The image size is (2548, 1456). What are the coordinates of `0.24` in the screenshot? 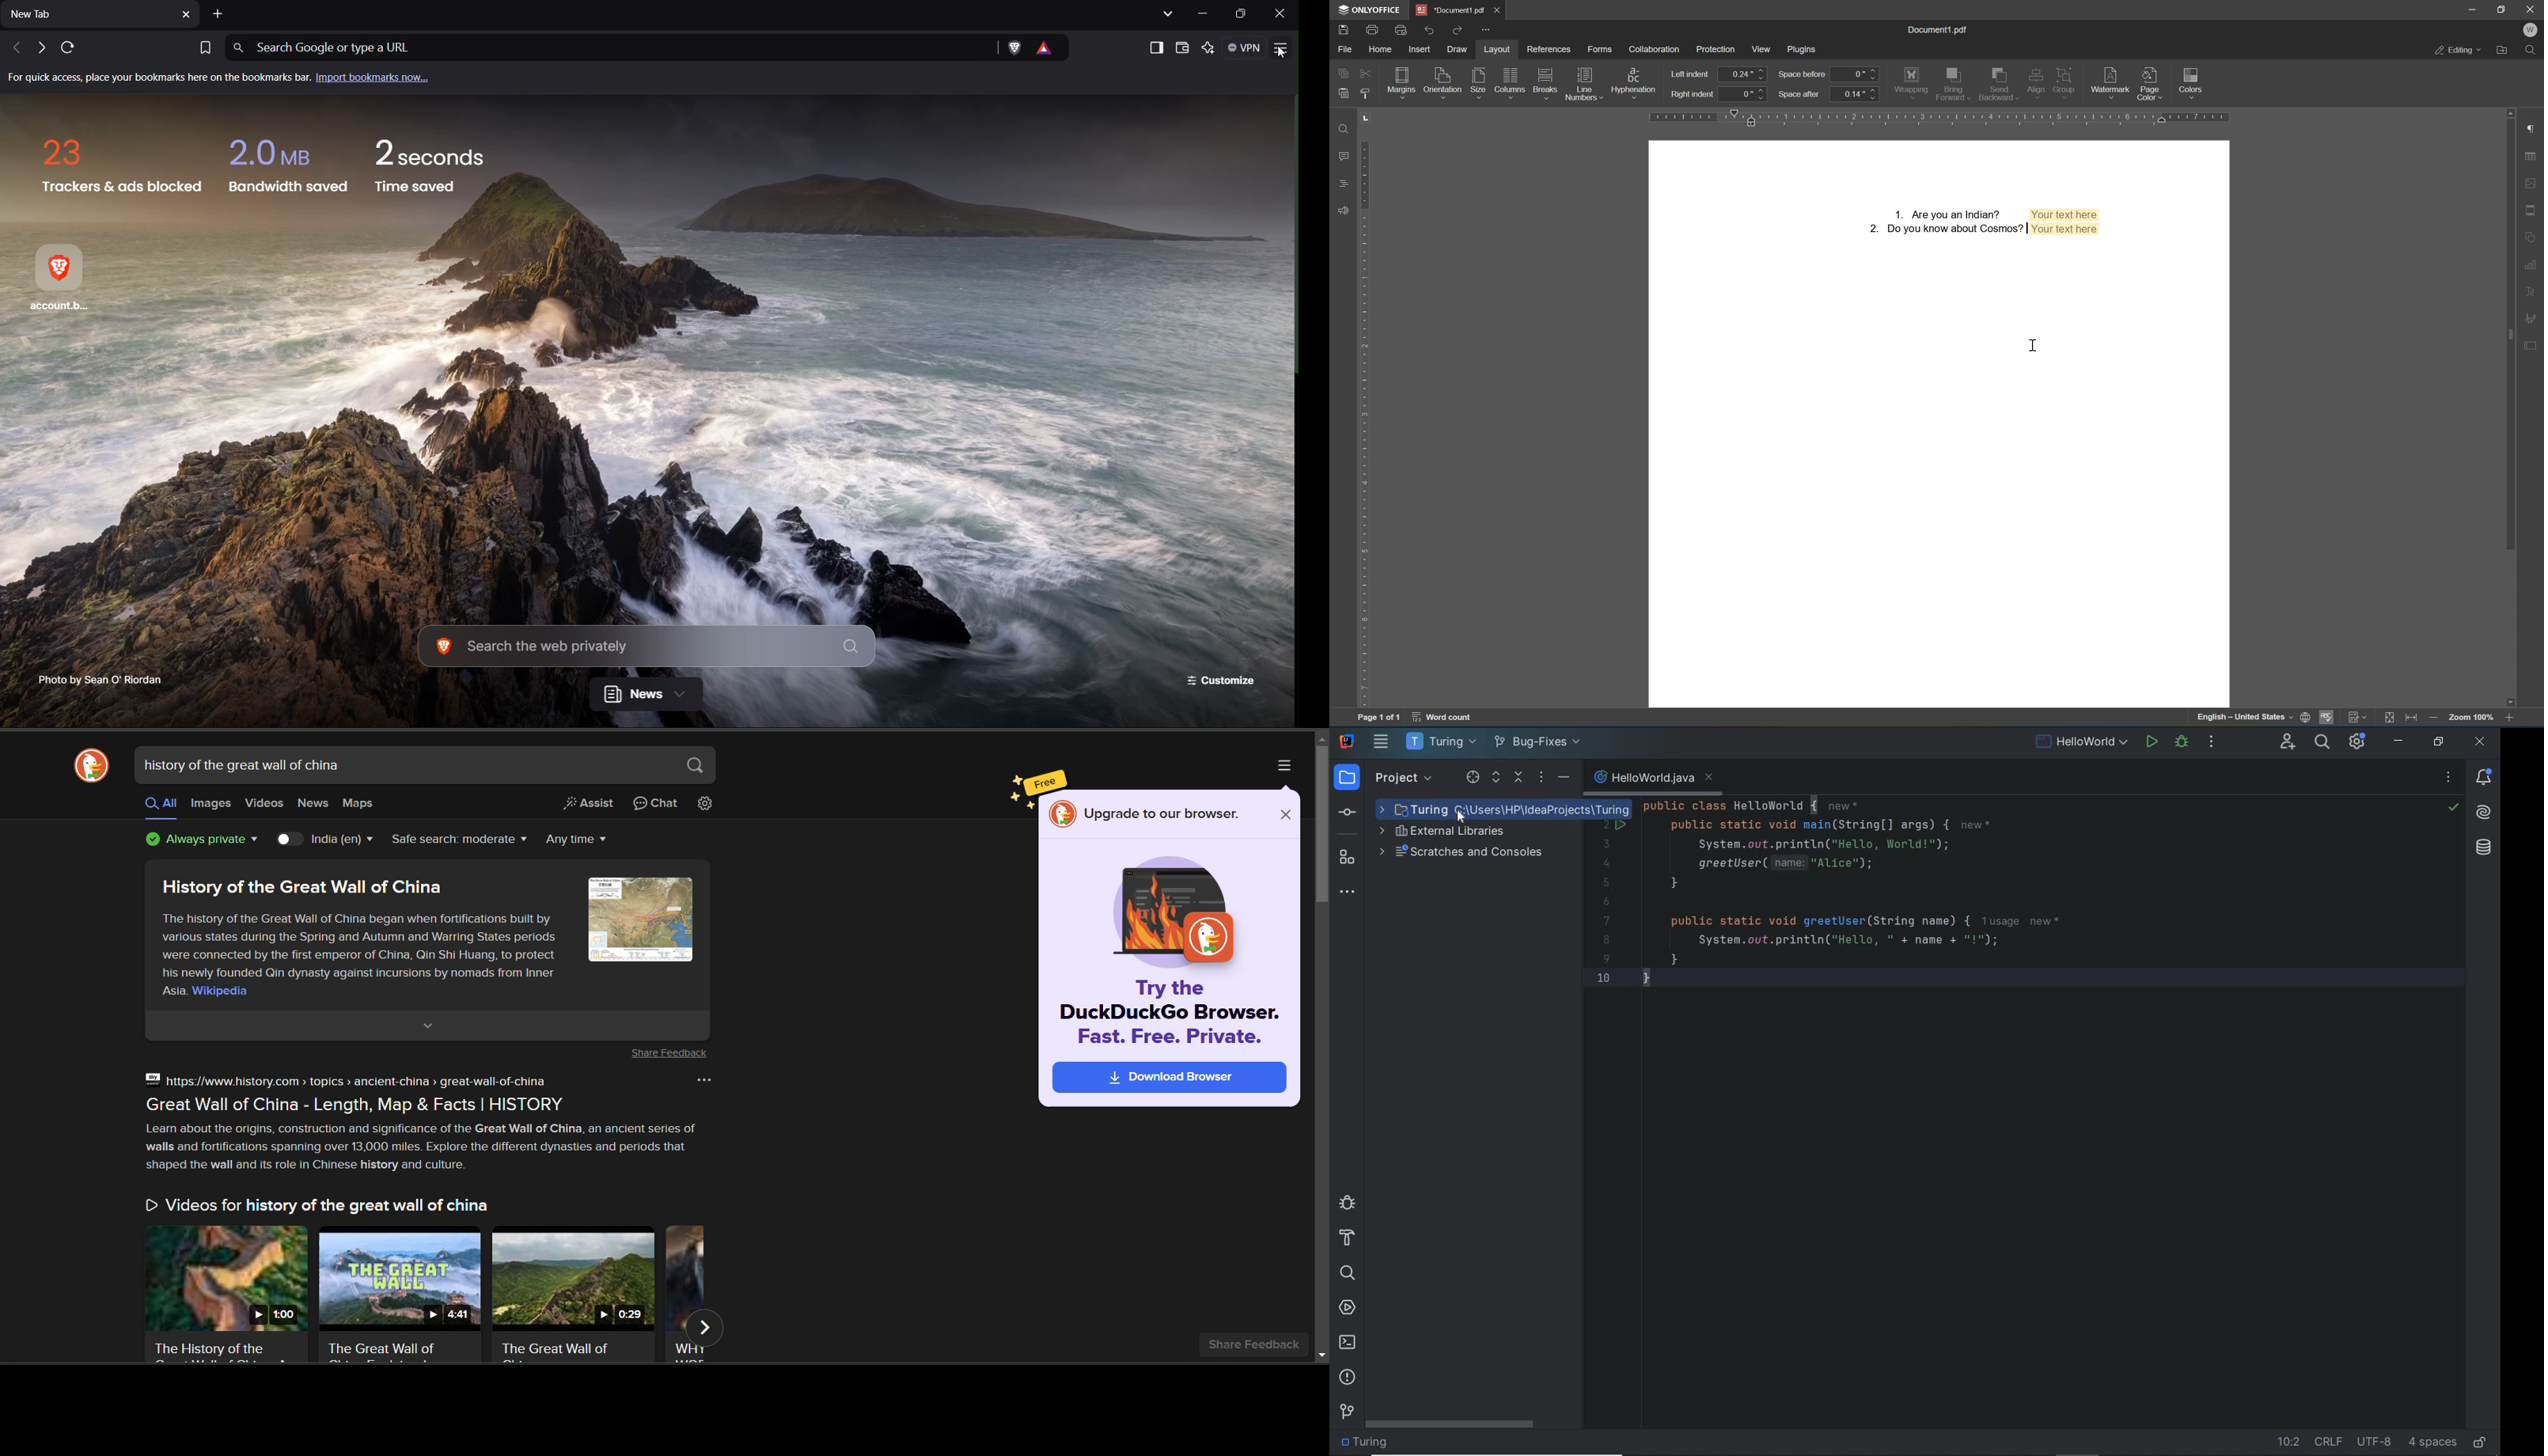 It's located at (1743, 74).